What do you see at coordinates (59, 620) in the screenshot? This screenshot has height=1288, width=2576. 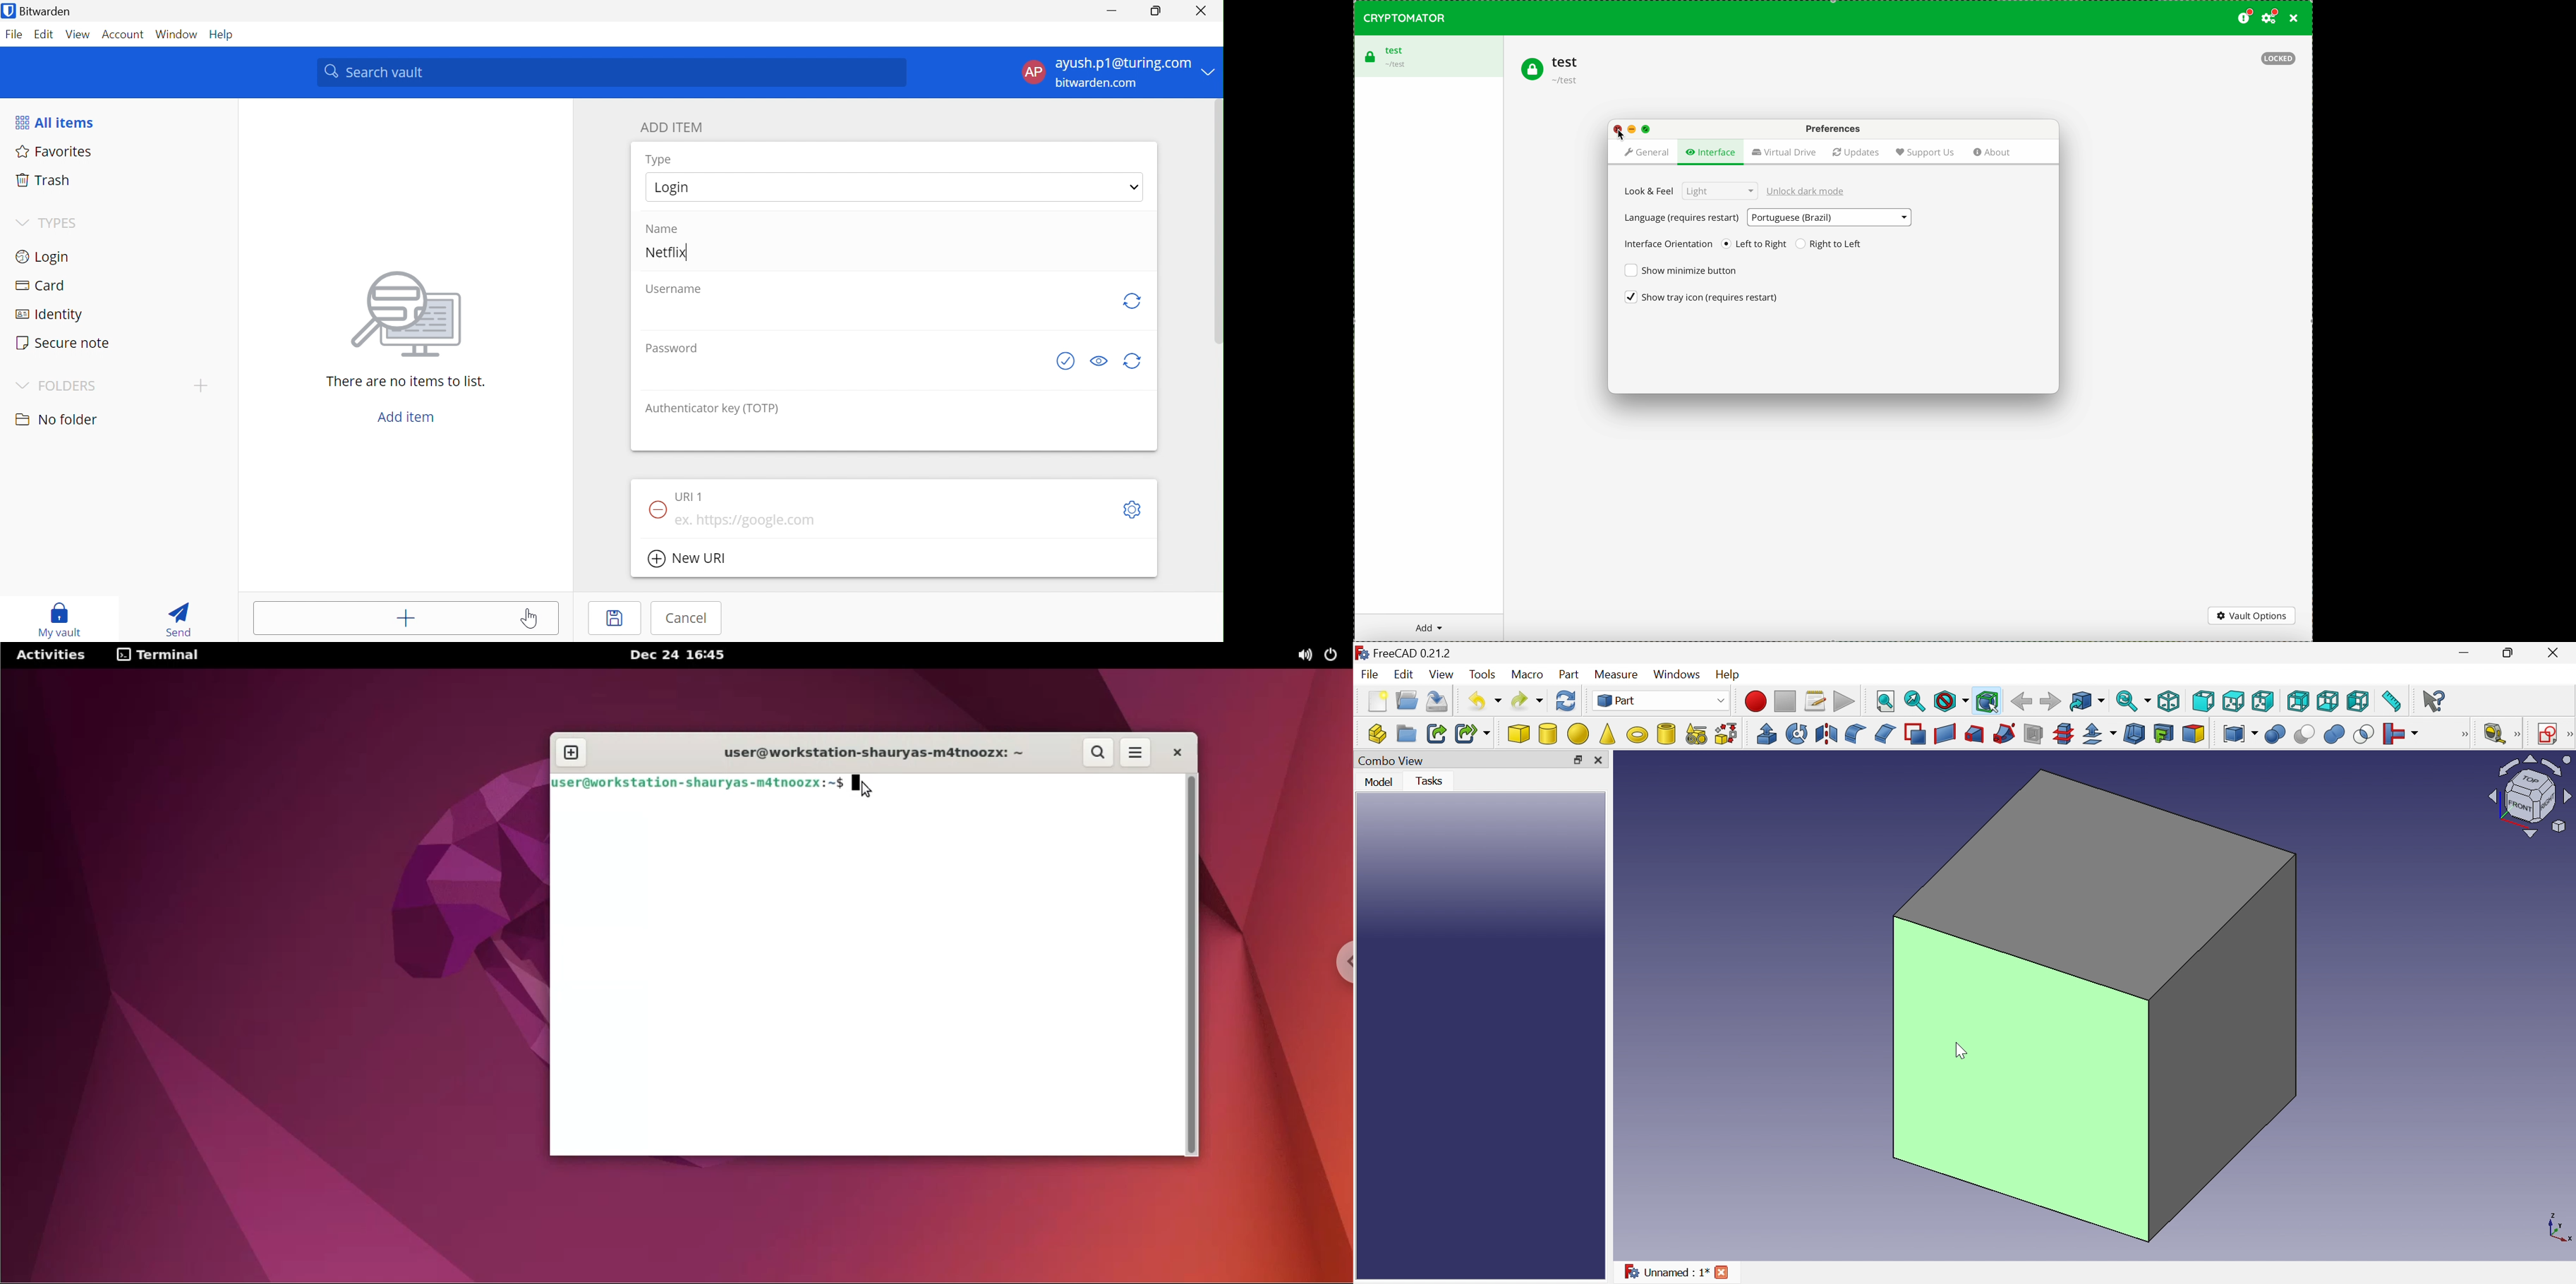 I see `My vault` at bounding box center [59, 620].